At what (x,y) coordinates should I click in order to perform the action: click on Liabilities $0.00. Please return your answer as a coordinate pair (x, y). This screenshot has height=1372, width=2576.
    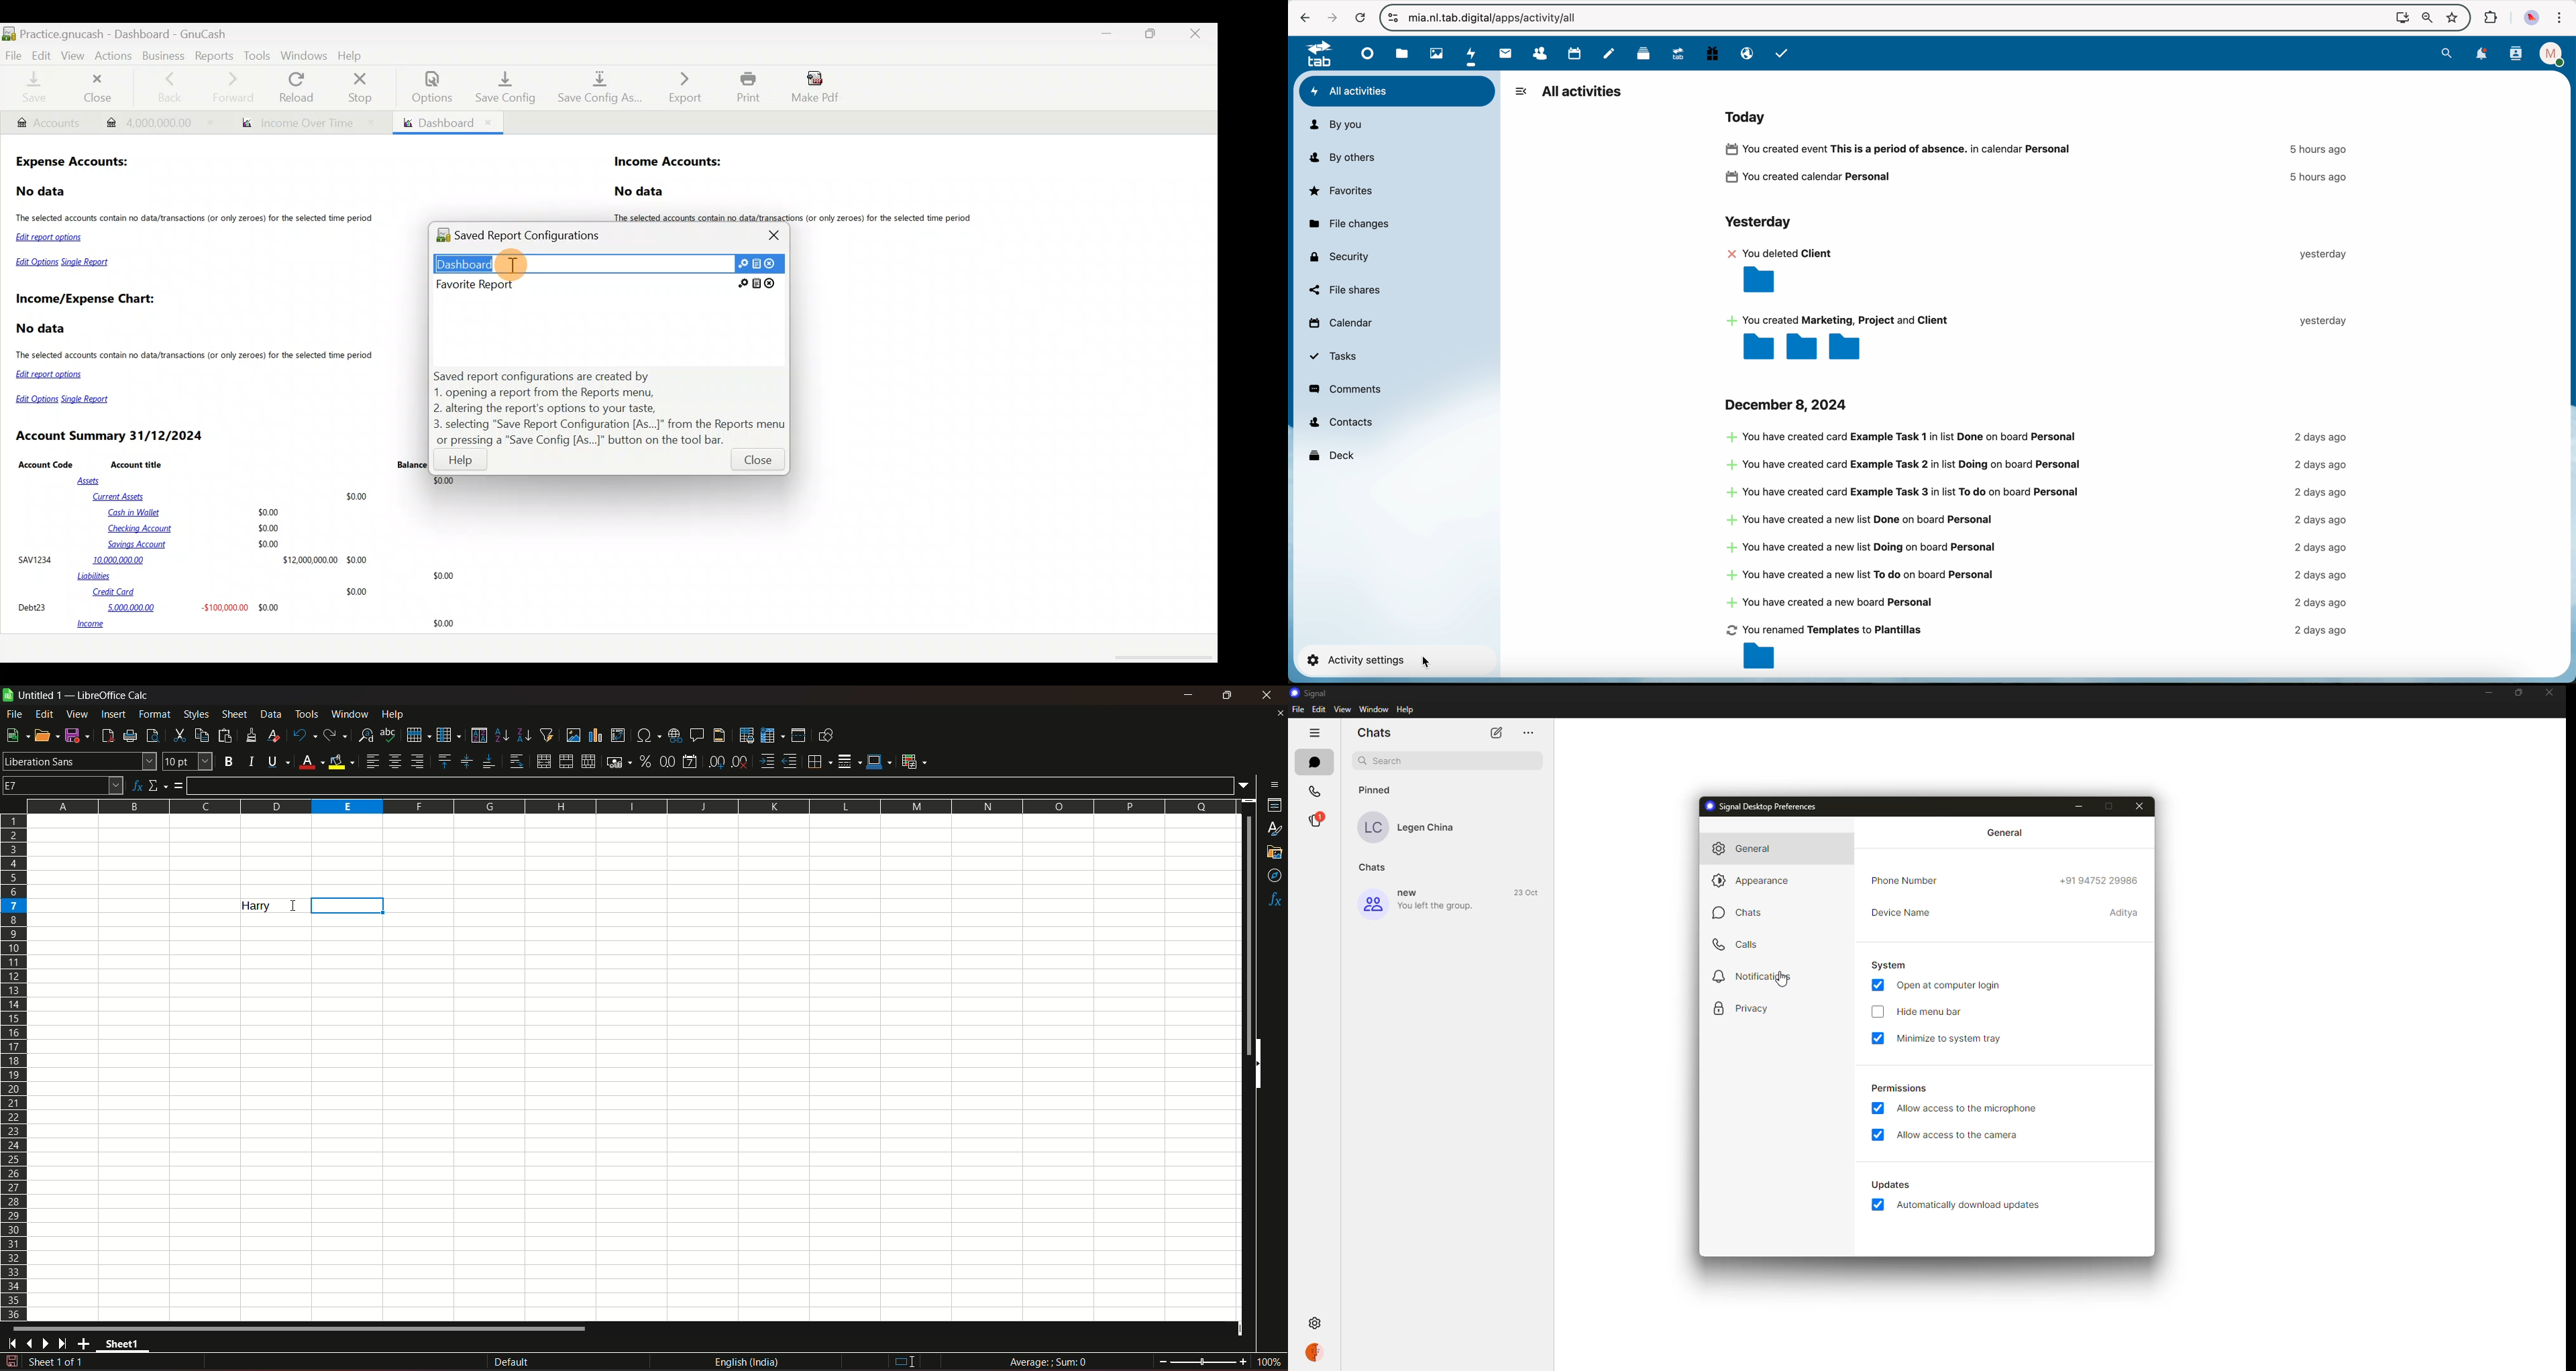
    Looking at the image, I should click on (269, 576).